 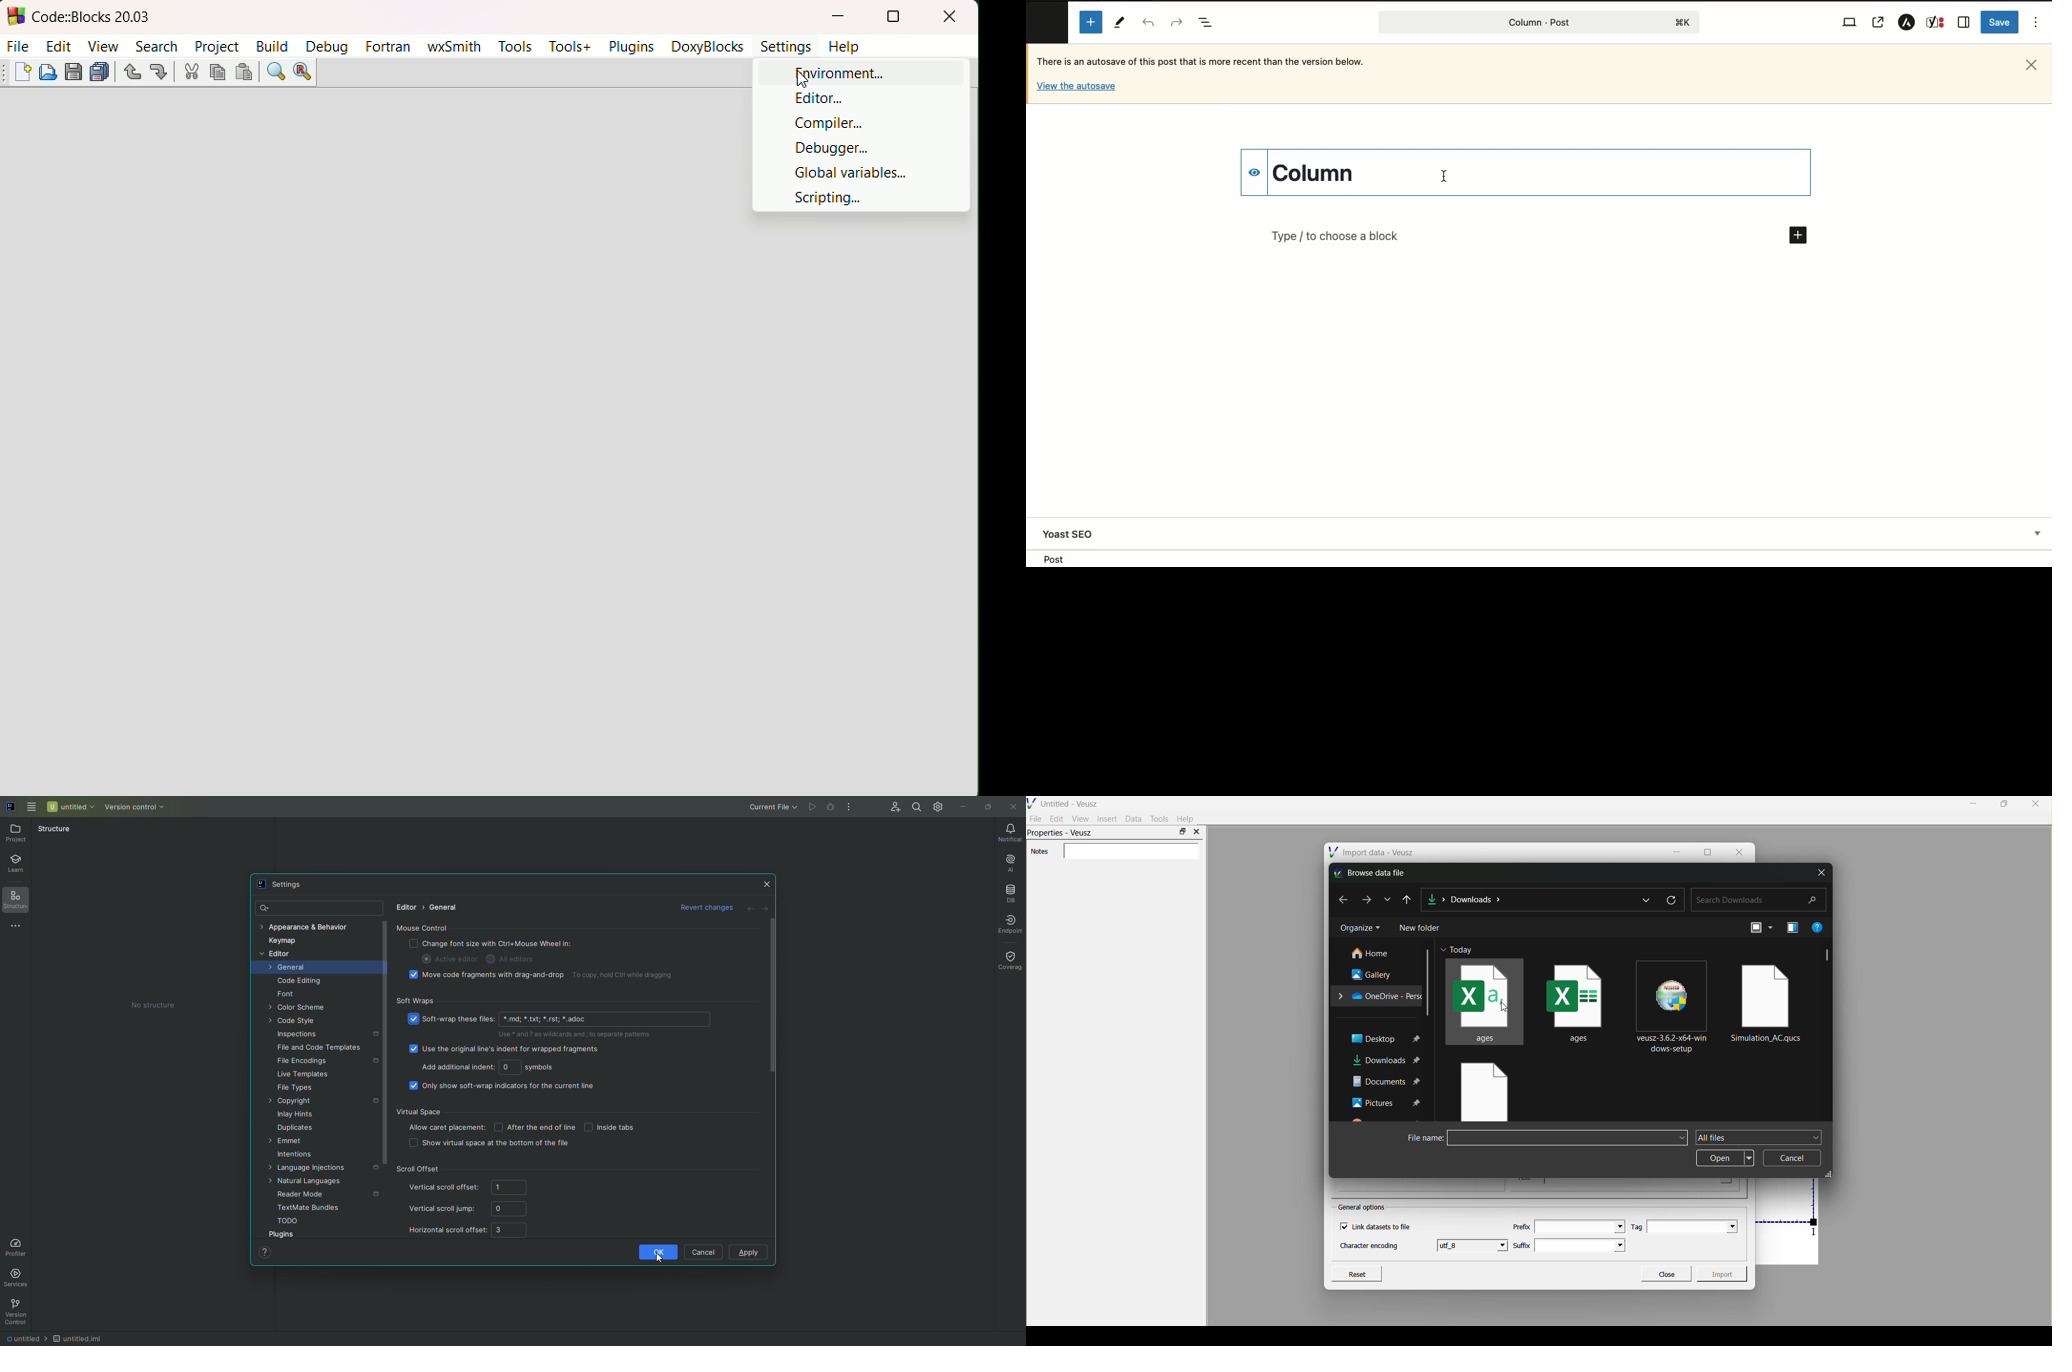 What do you see at coordinates (1674, 1006) in the screenshot?
I see `veusz-3.6.2-x64-win
dows-setup` at bounding box center [1674, 1006].